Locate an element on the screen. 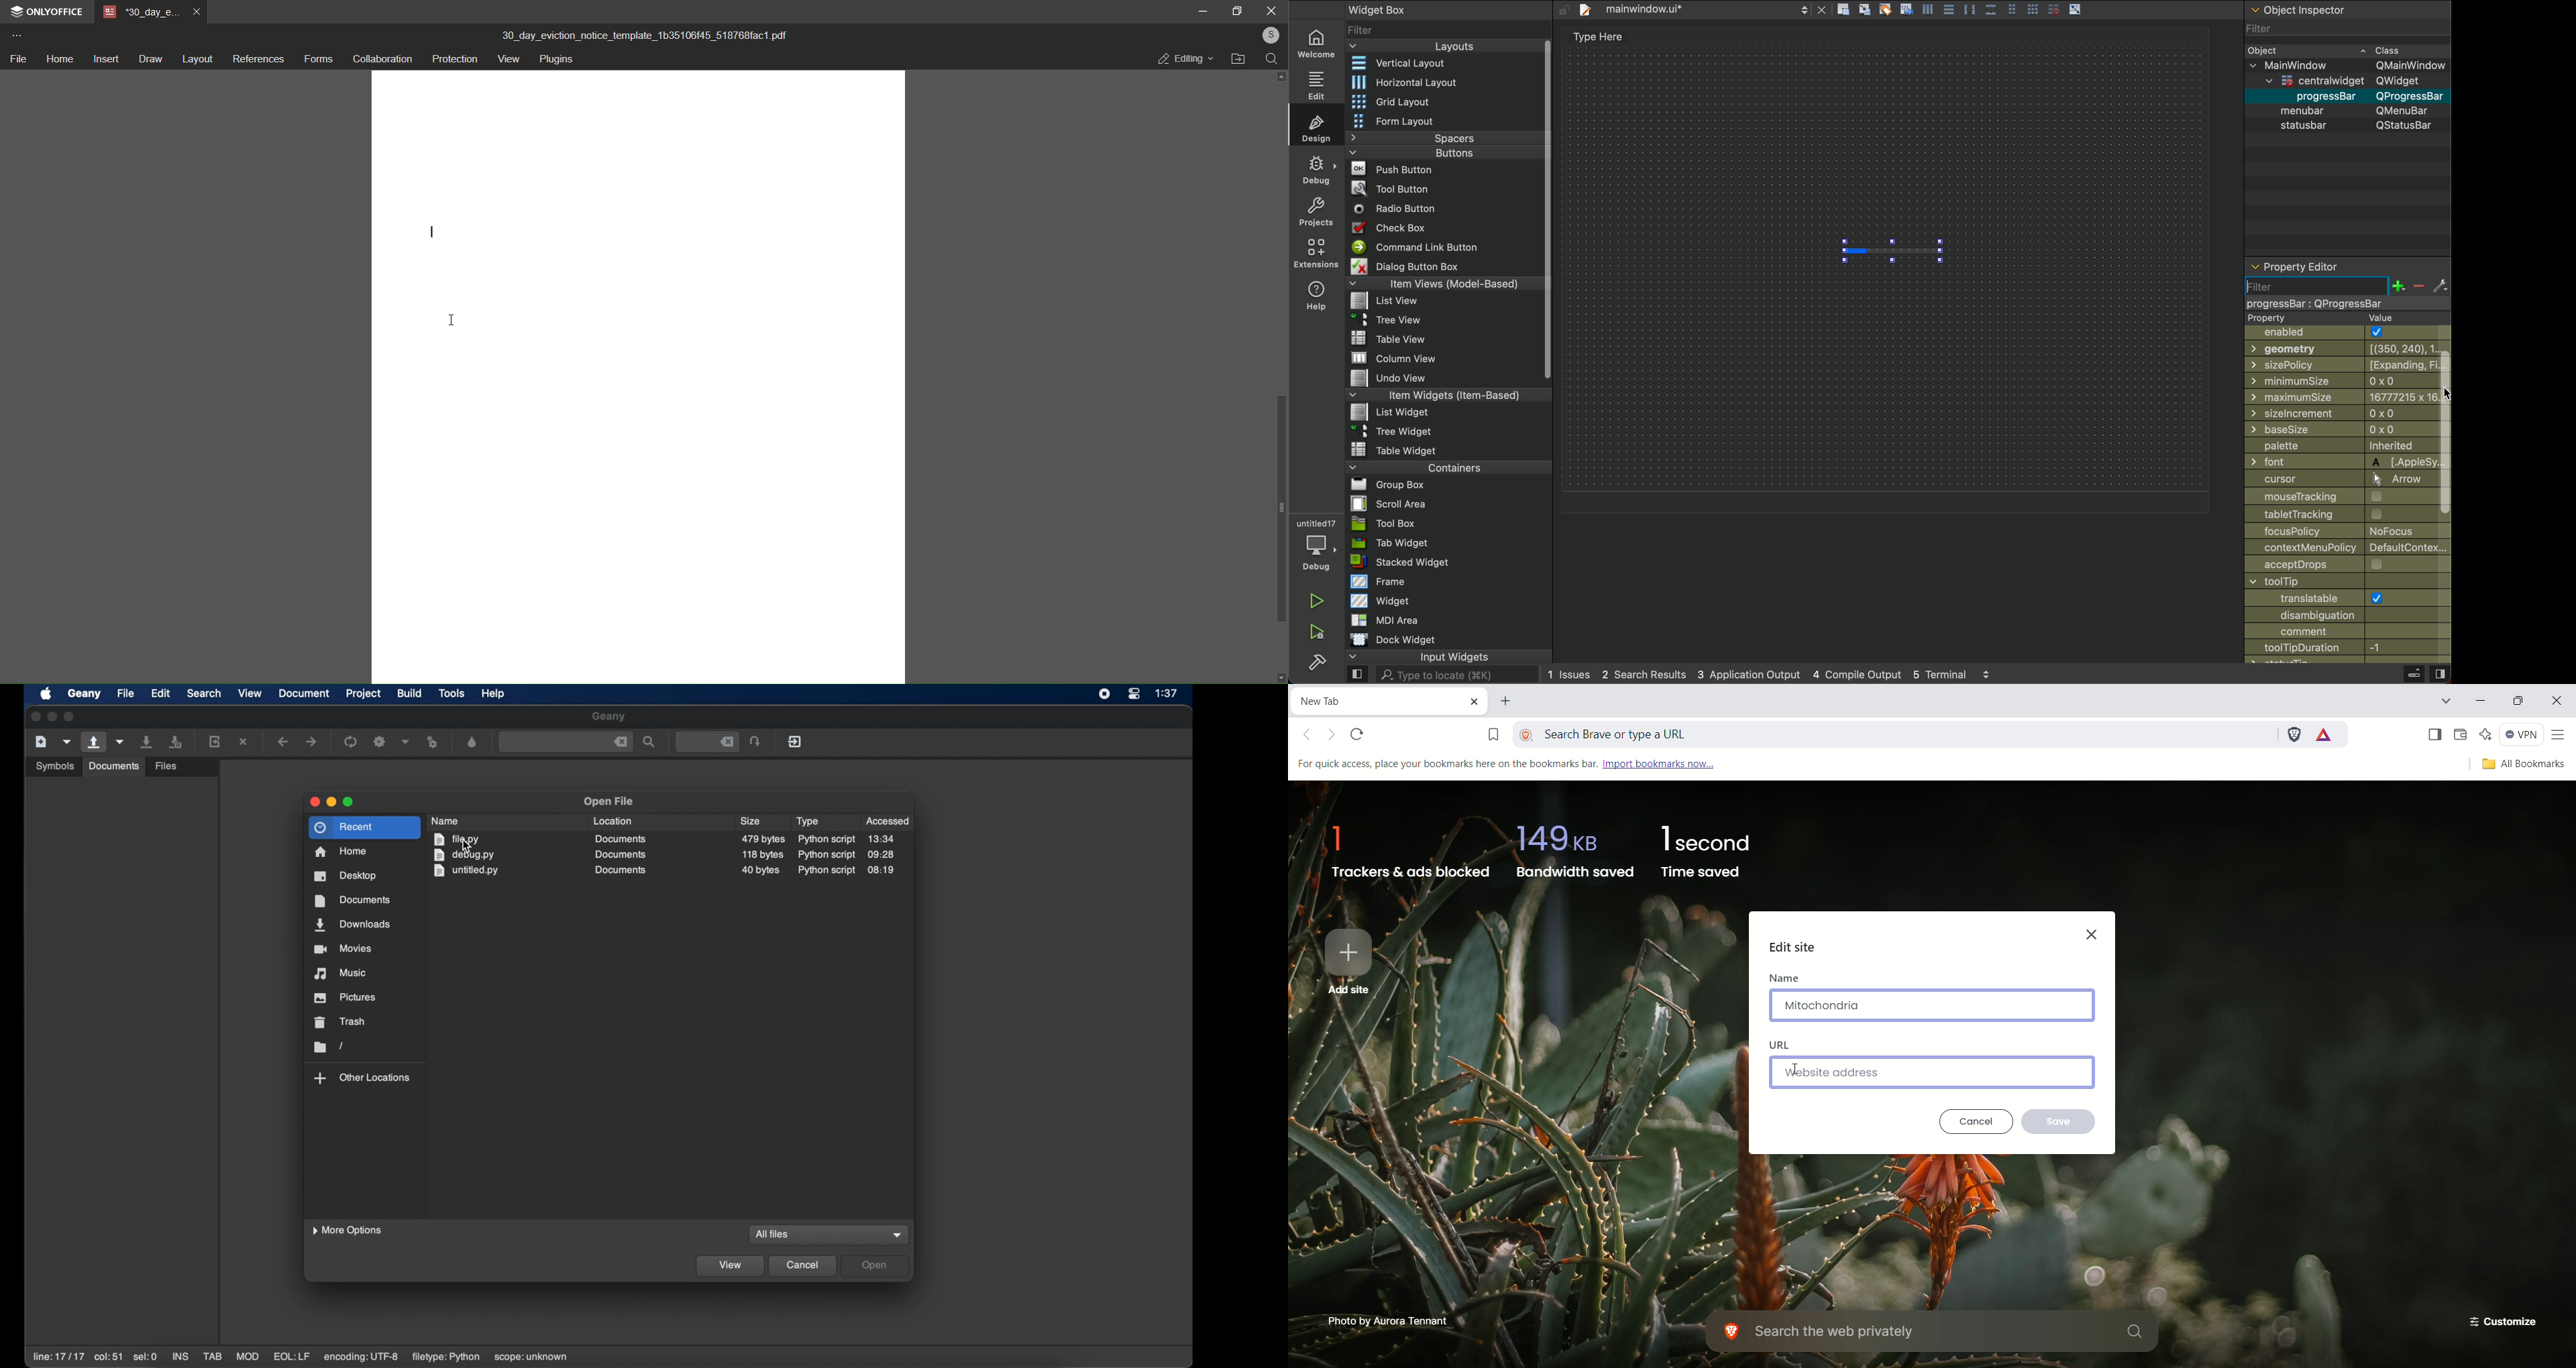  File is located at coordinates (1391, 411).